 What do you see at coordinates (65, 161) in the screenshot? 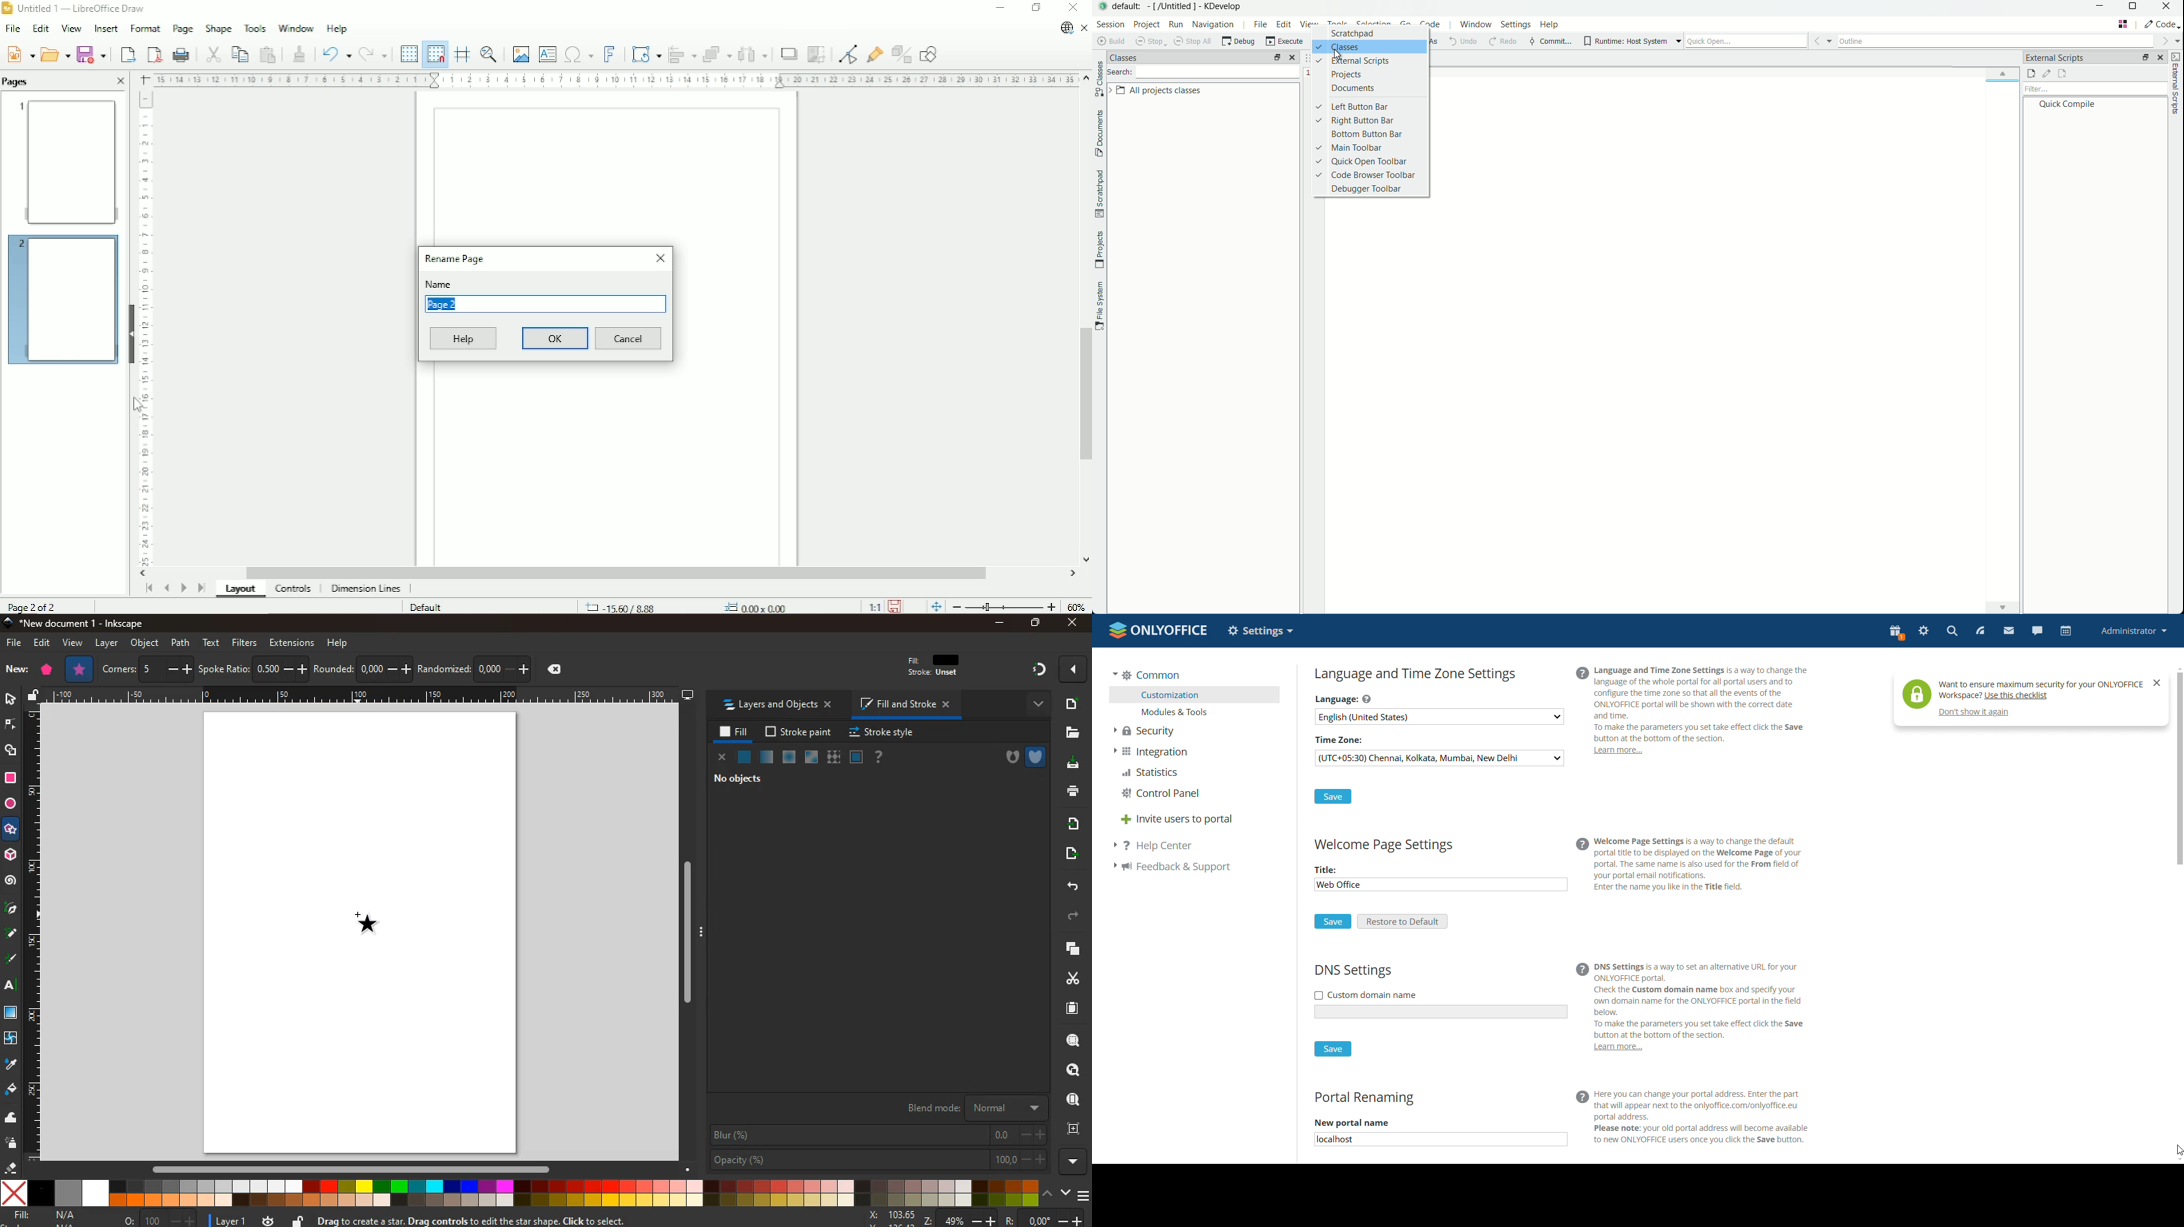
I see `Preview` at bounding box center [65, 161].